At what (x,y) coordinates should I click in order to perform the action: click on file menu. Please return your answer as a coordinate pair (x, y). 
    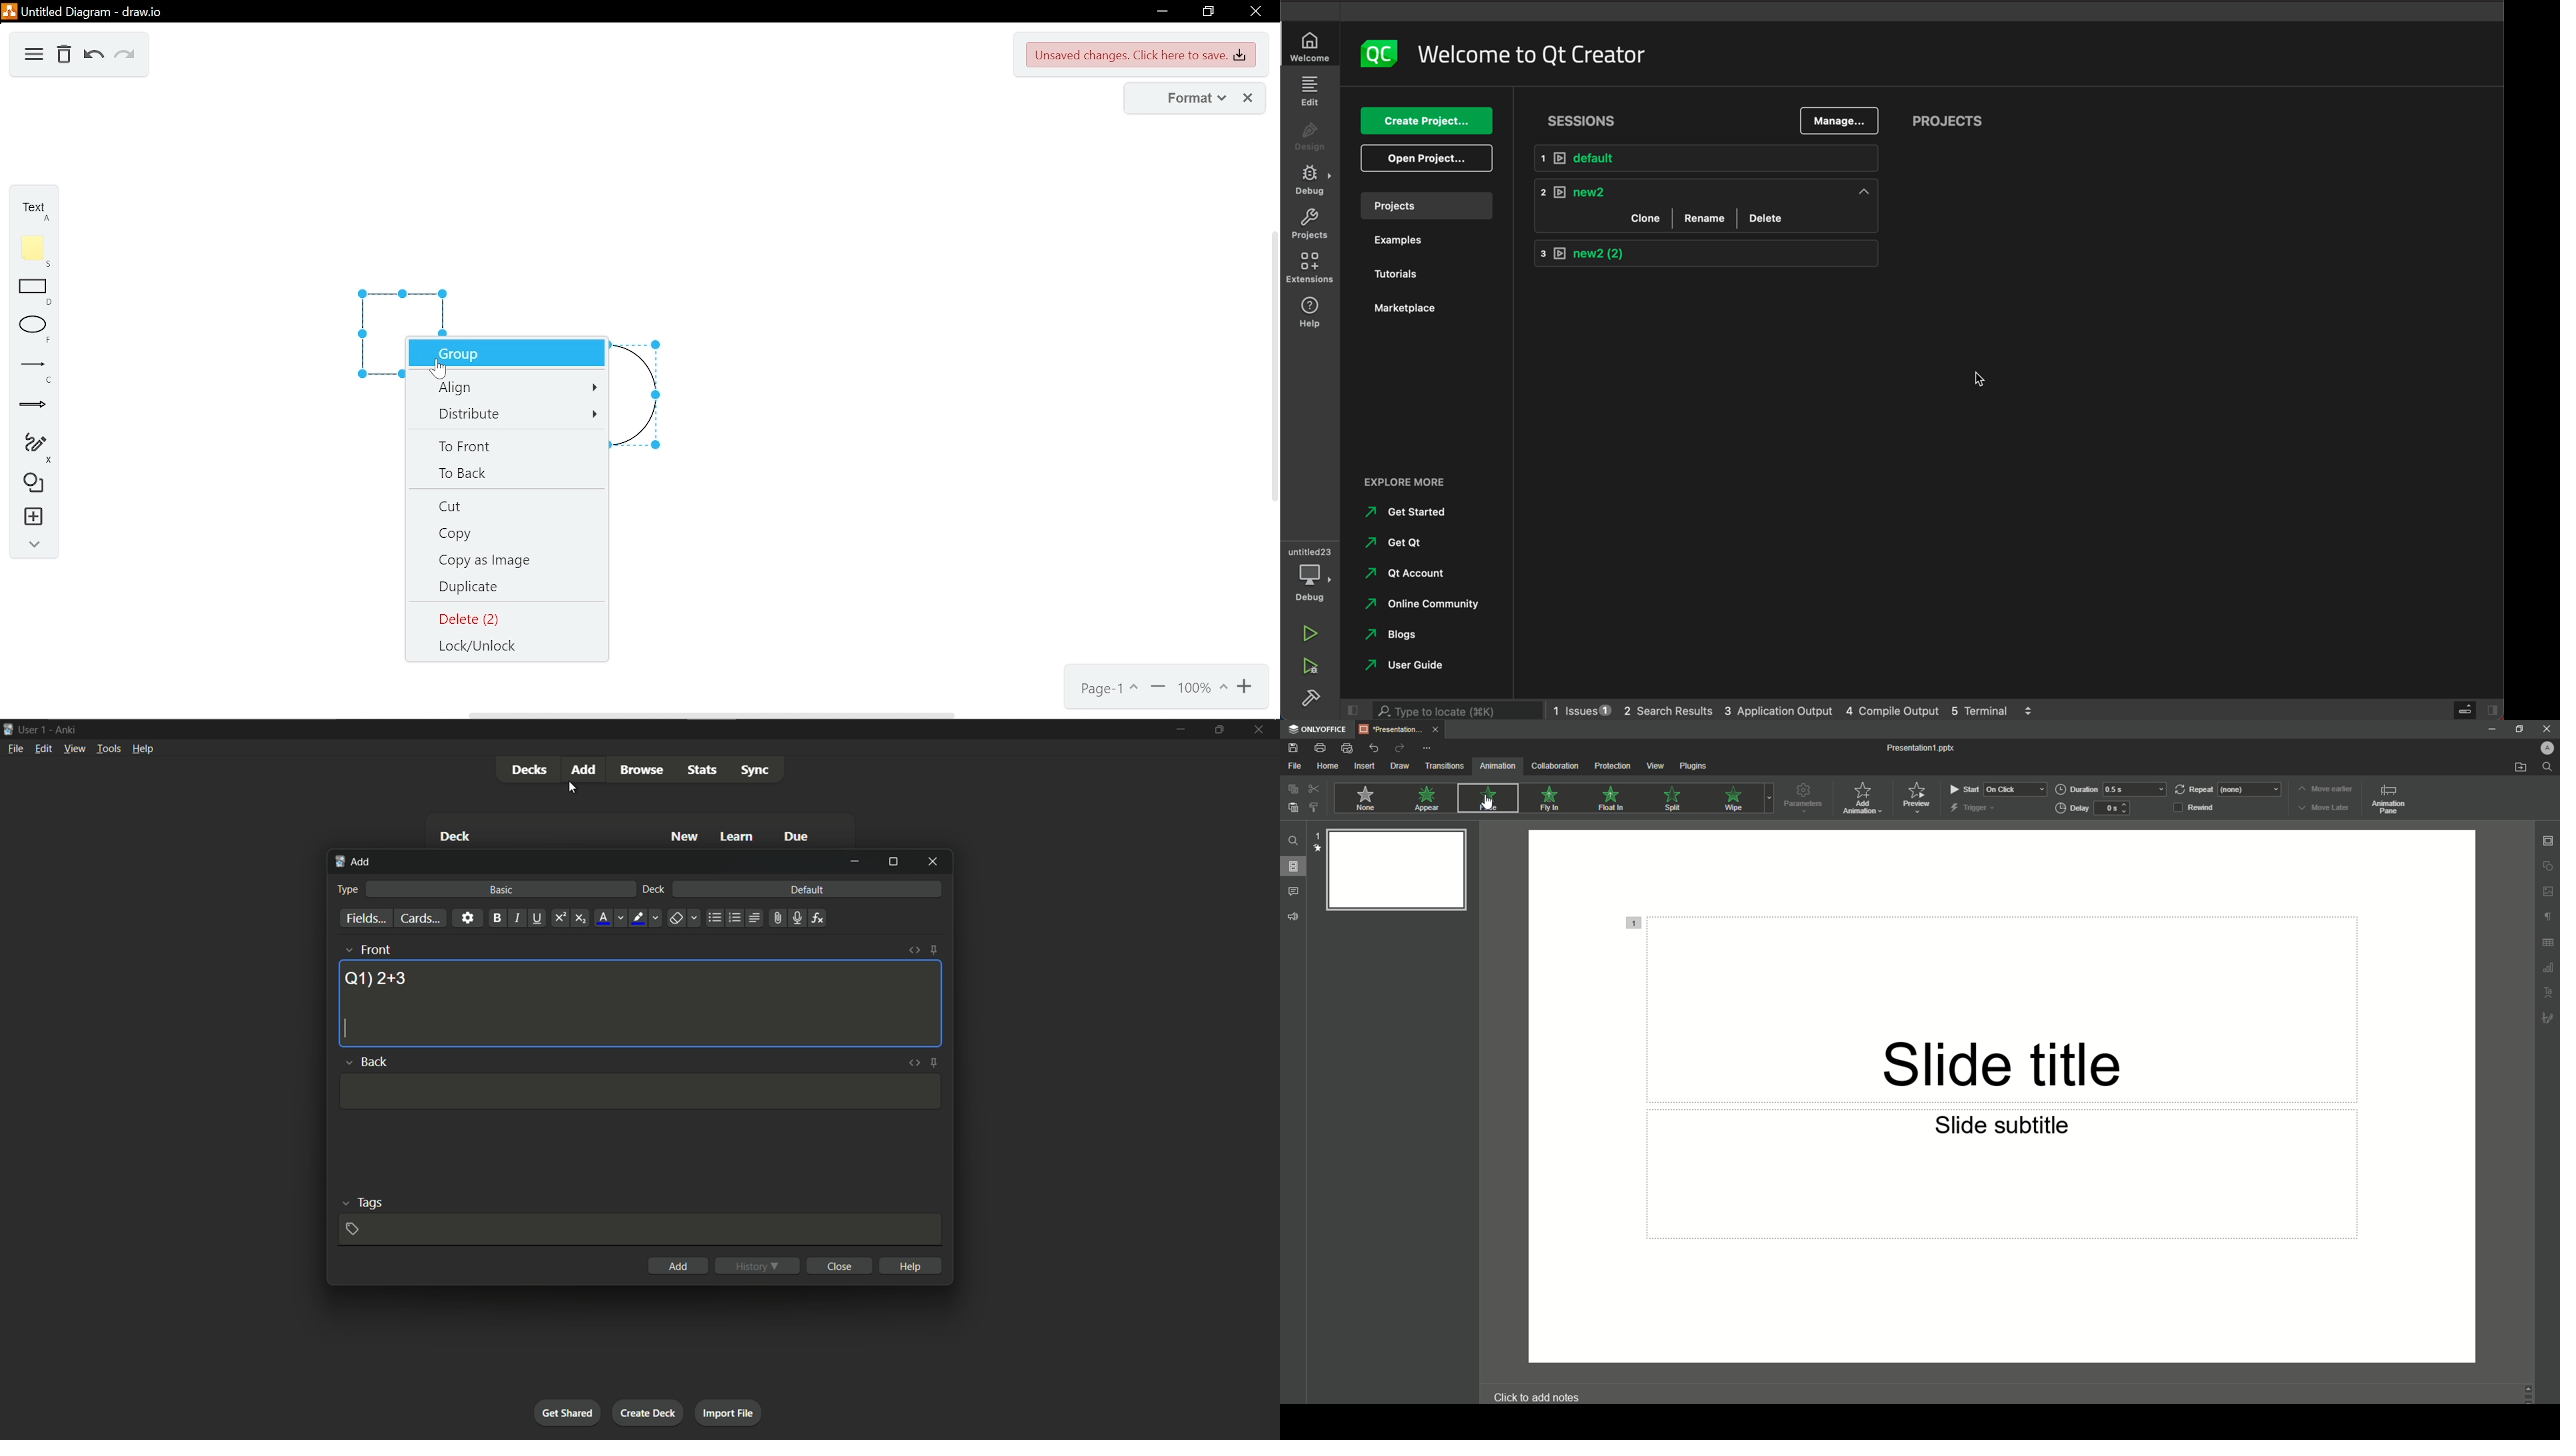
    Looking at the image, I should click on (17, 748).